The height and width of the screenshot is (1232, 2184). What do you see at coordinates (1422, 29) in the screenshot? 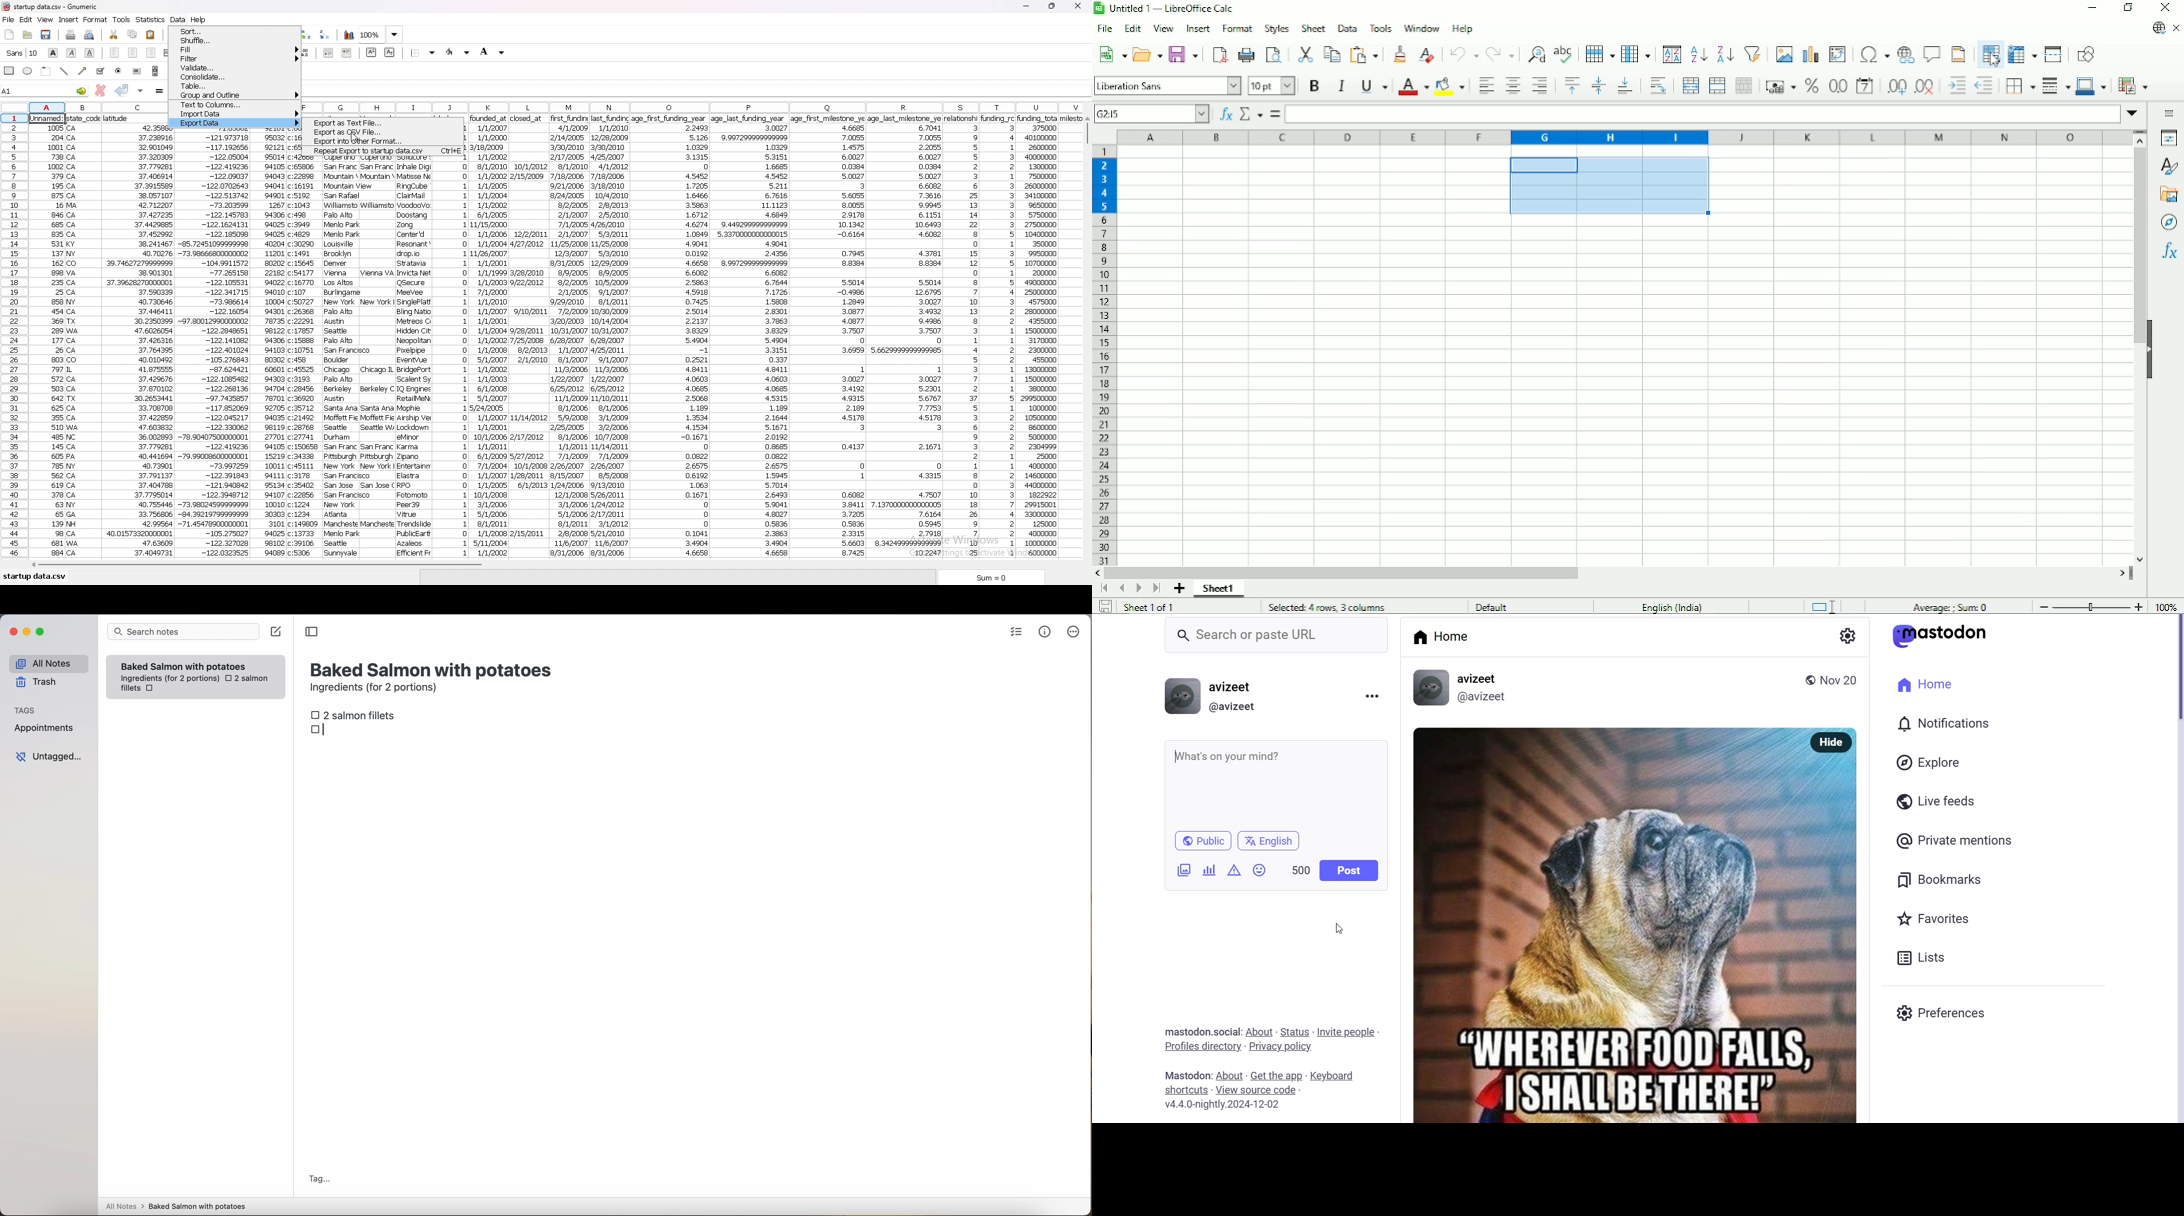
I see `Window` at bounding box center [1422, 29].